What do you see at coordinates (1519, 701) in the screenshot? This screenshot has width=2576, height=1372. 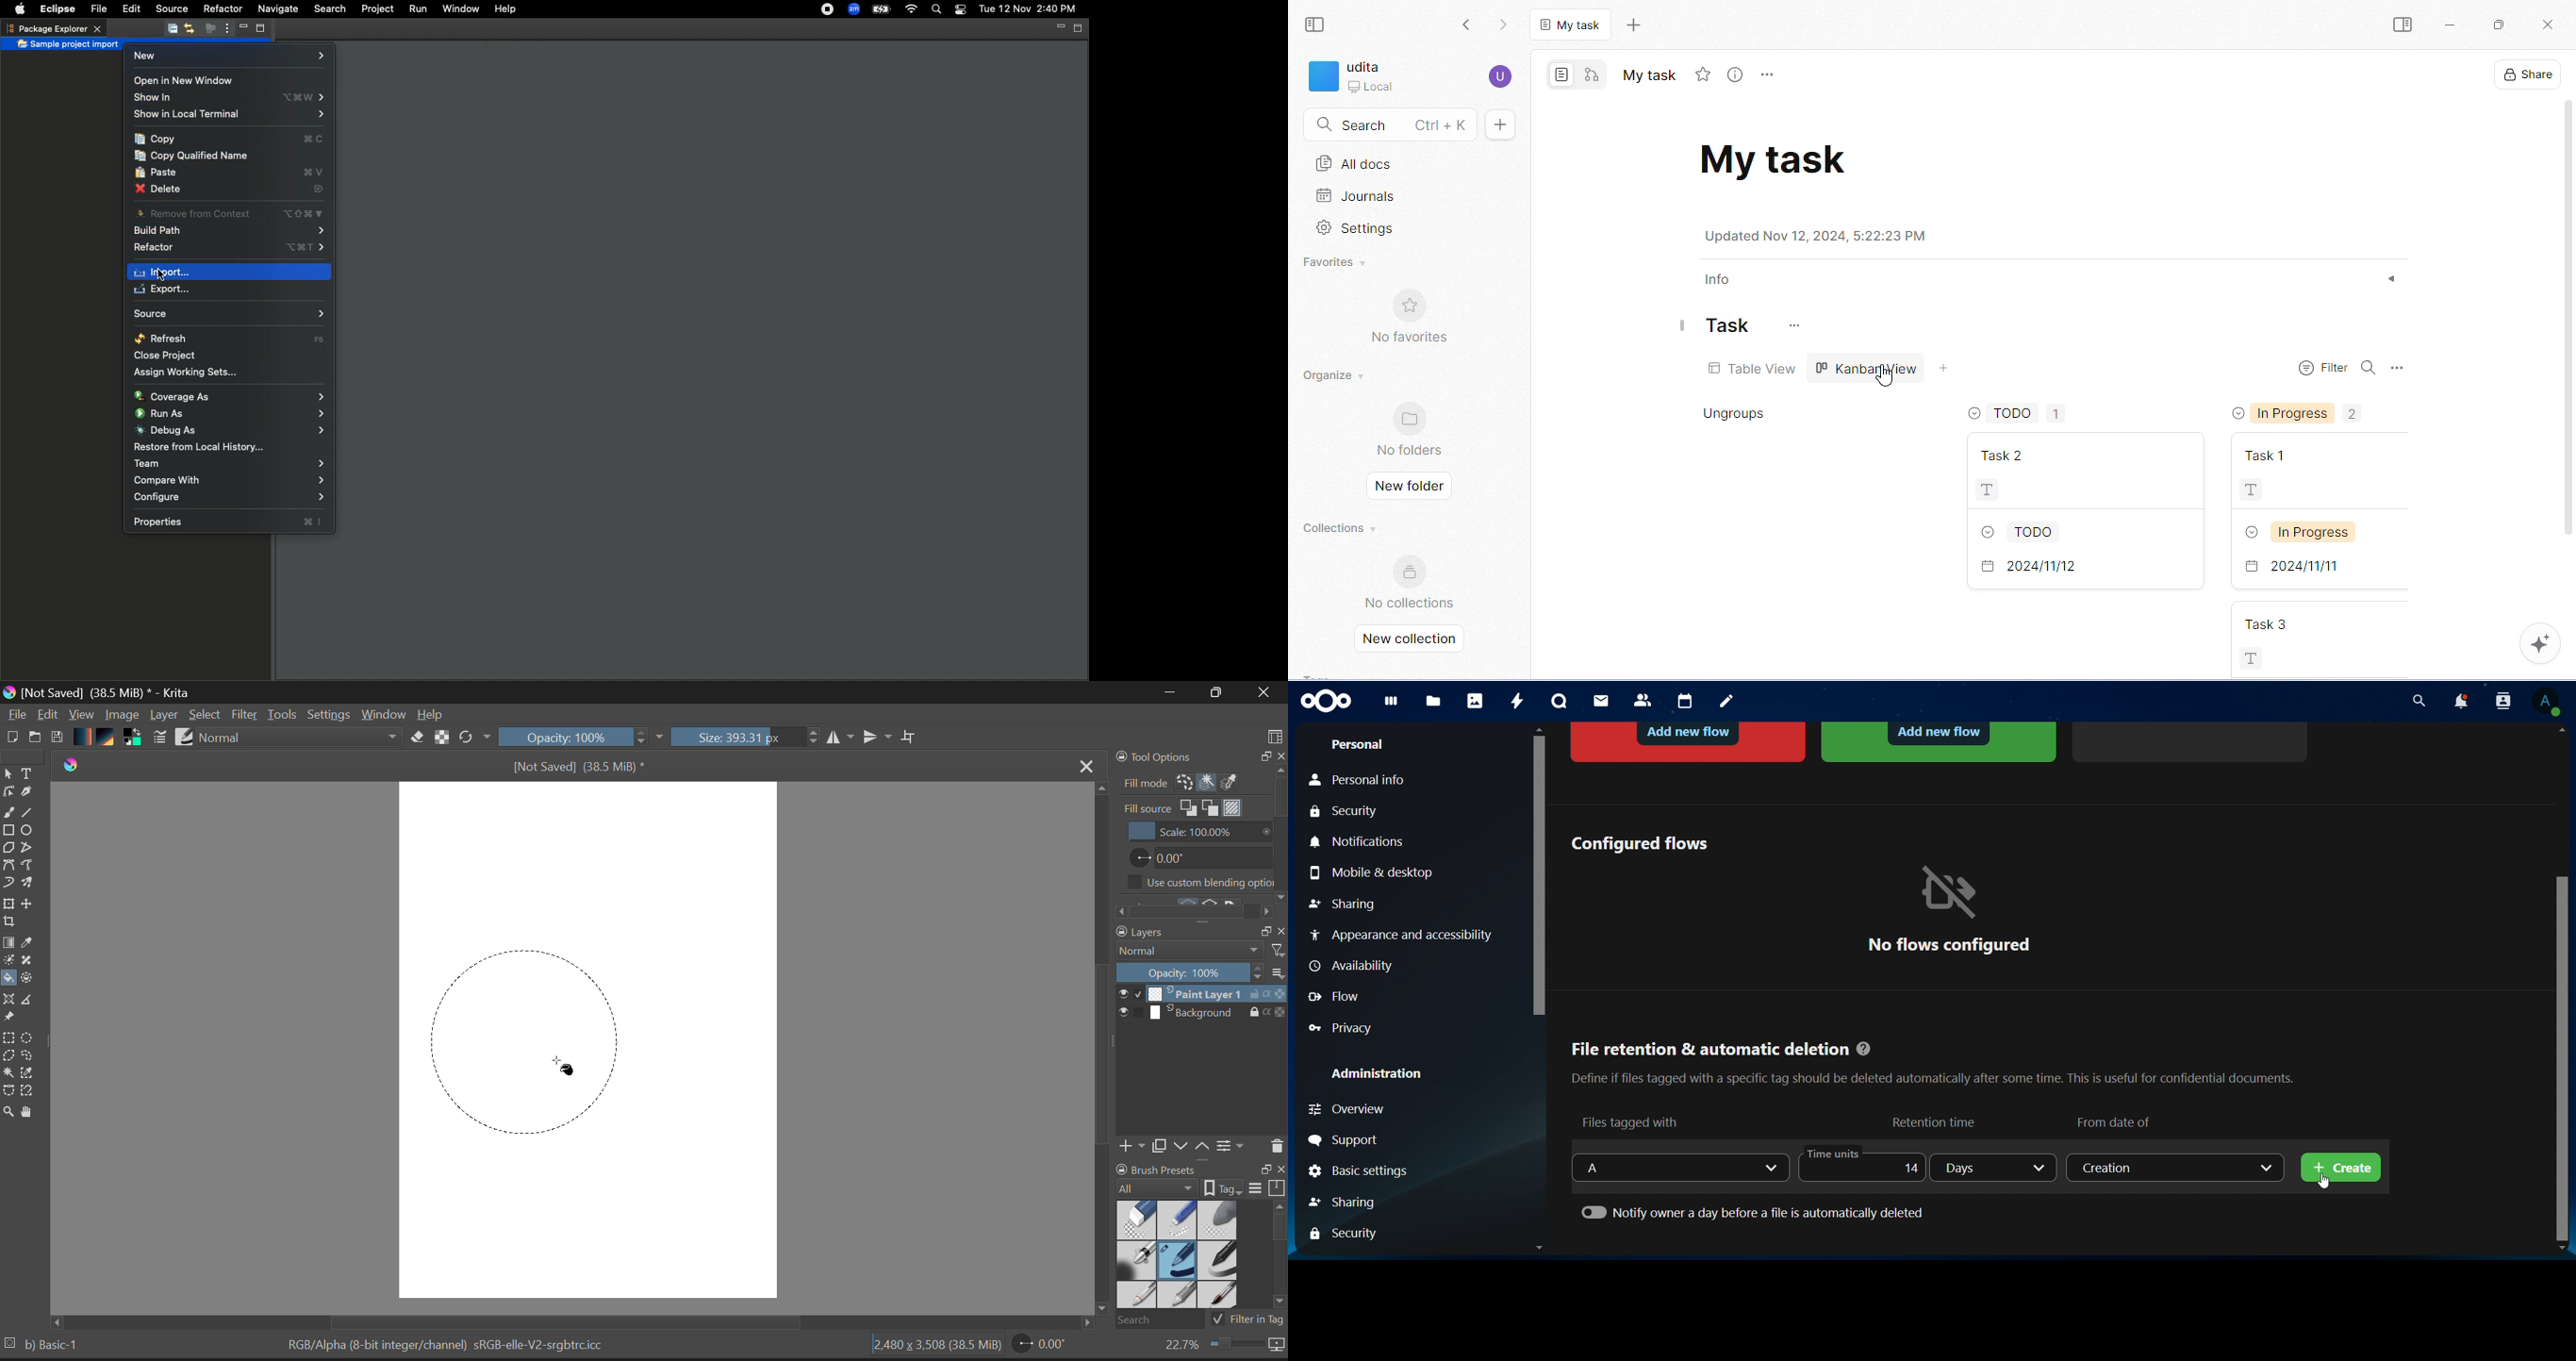 I see `activity` at bounding box center [1519, 701].